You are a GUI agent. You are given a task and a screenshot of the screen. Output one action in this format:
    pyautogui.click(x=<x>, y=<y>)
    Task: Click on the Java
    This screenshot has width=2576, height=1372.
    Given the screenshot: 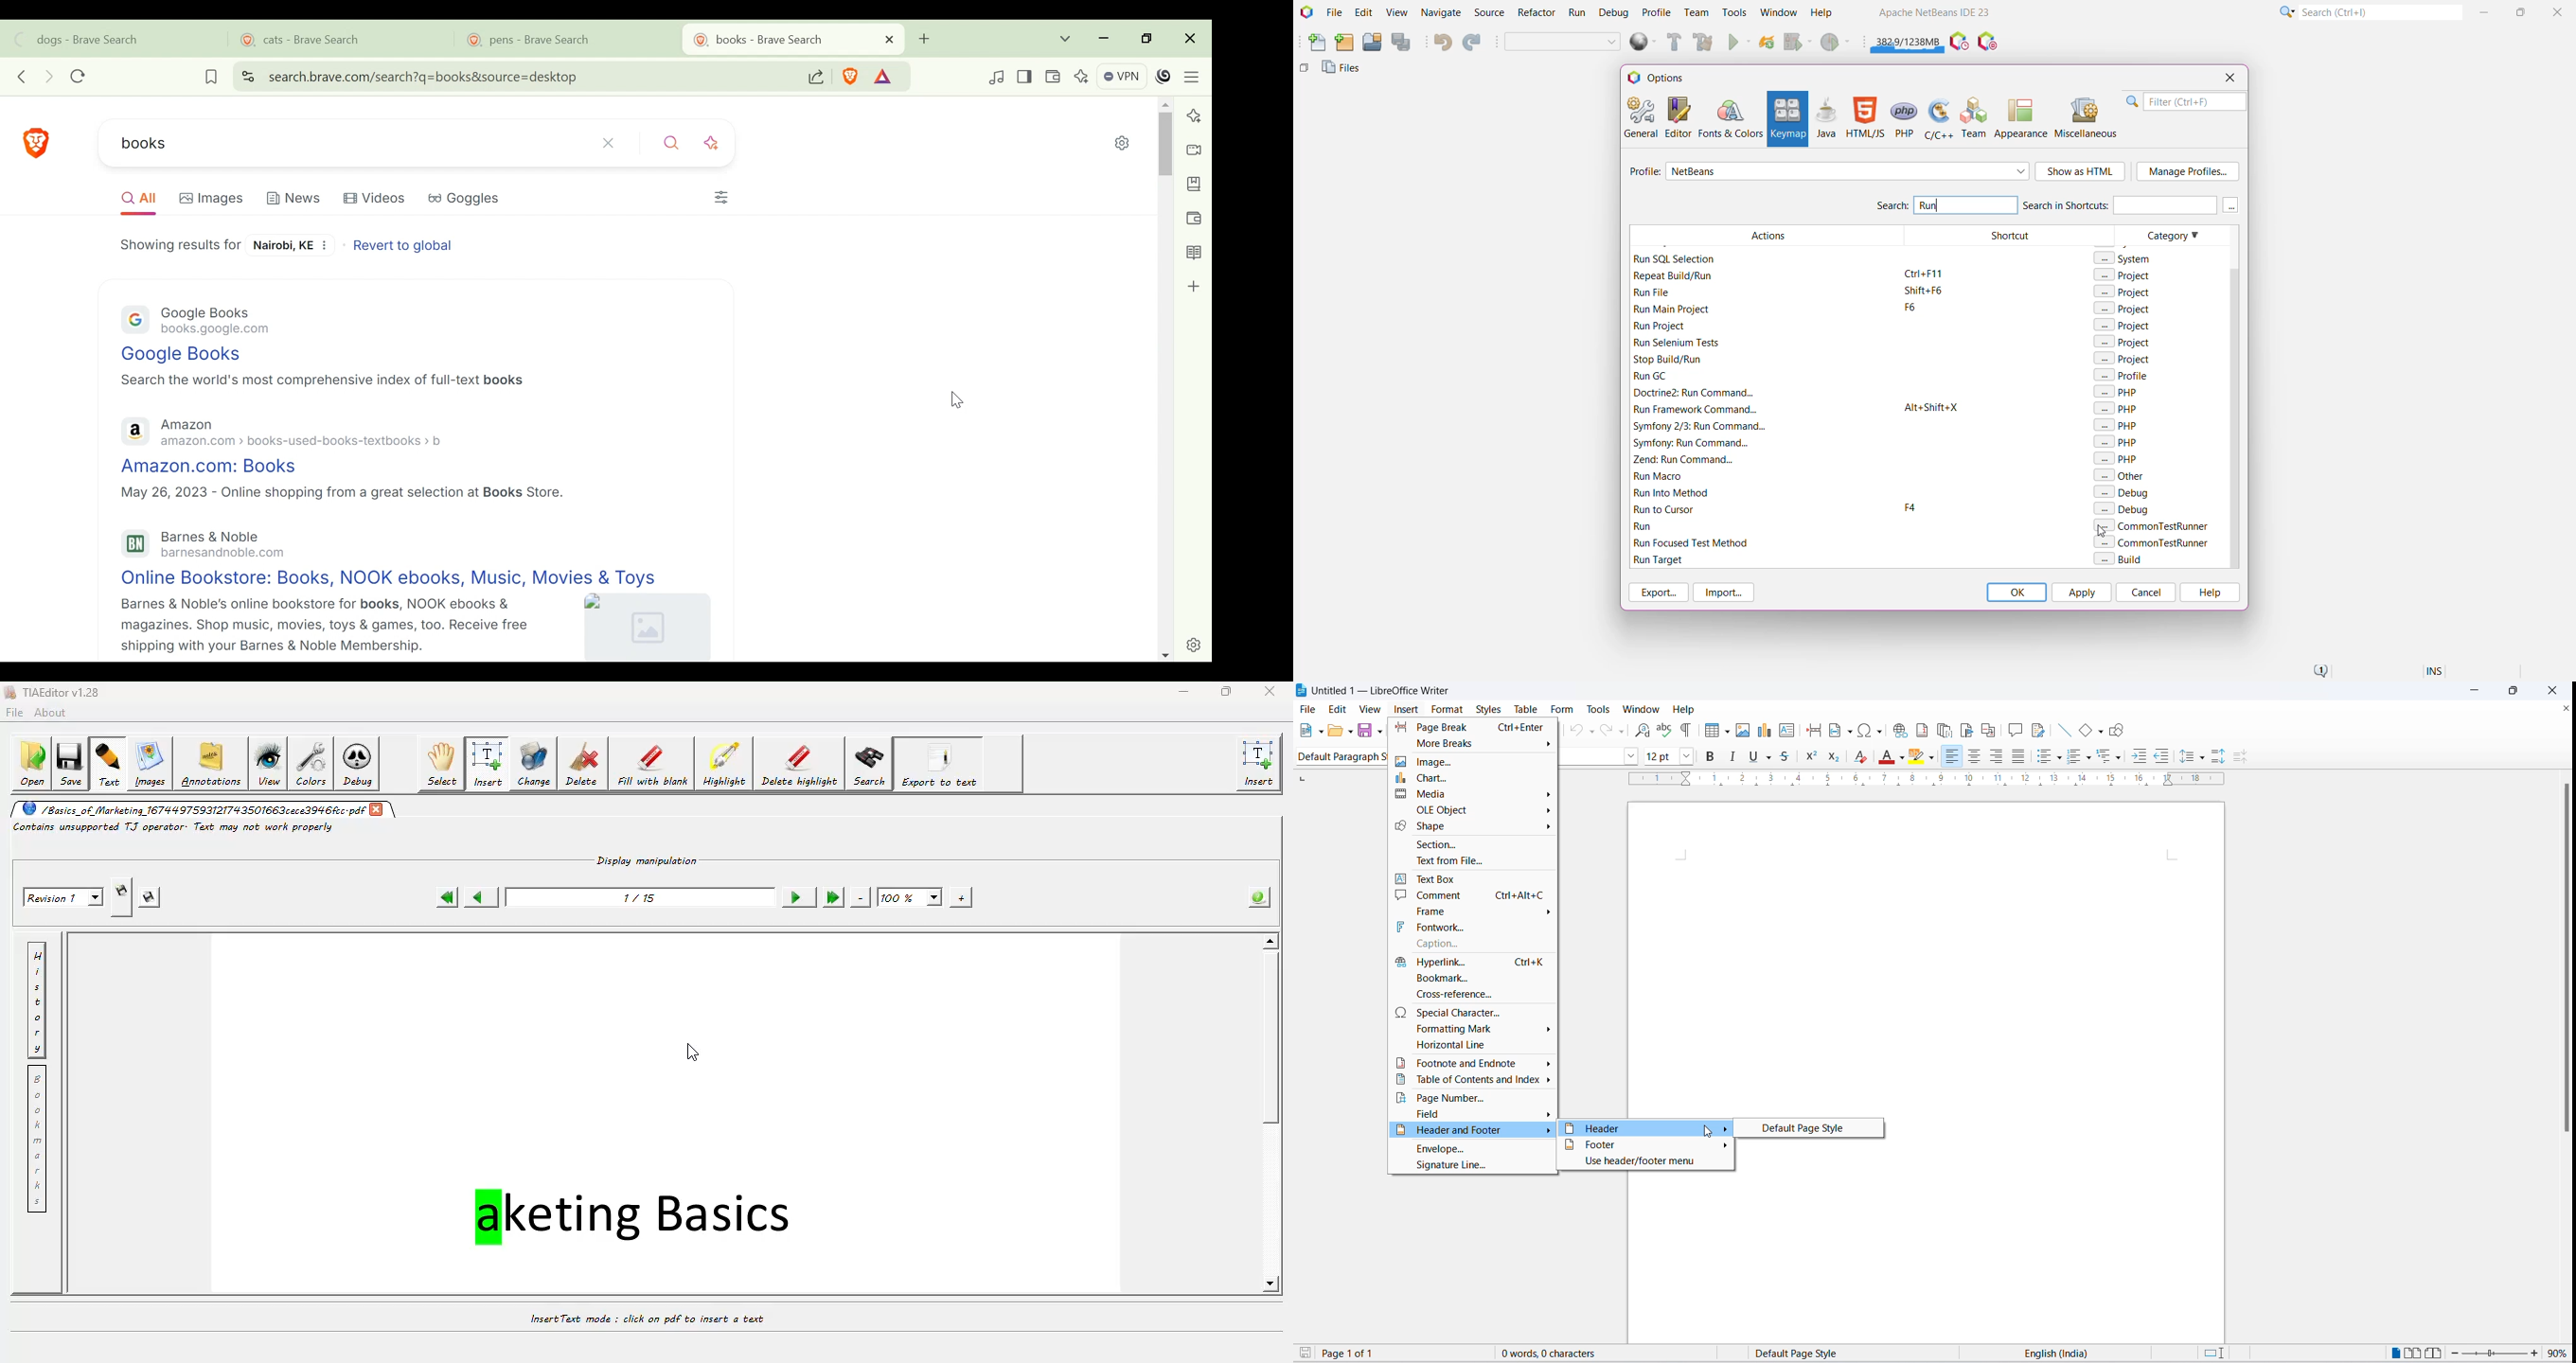 What is the action you would take?
    pyautogui.click(x=1826, y=118)
    